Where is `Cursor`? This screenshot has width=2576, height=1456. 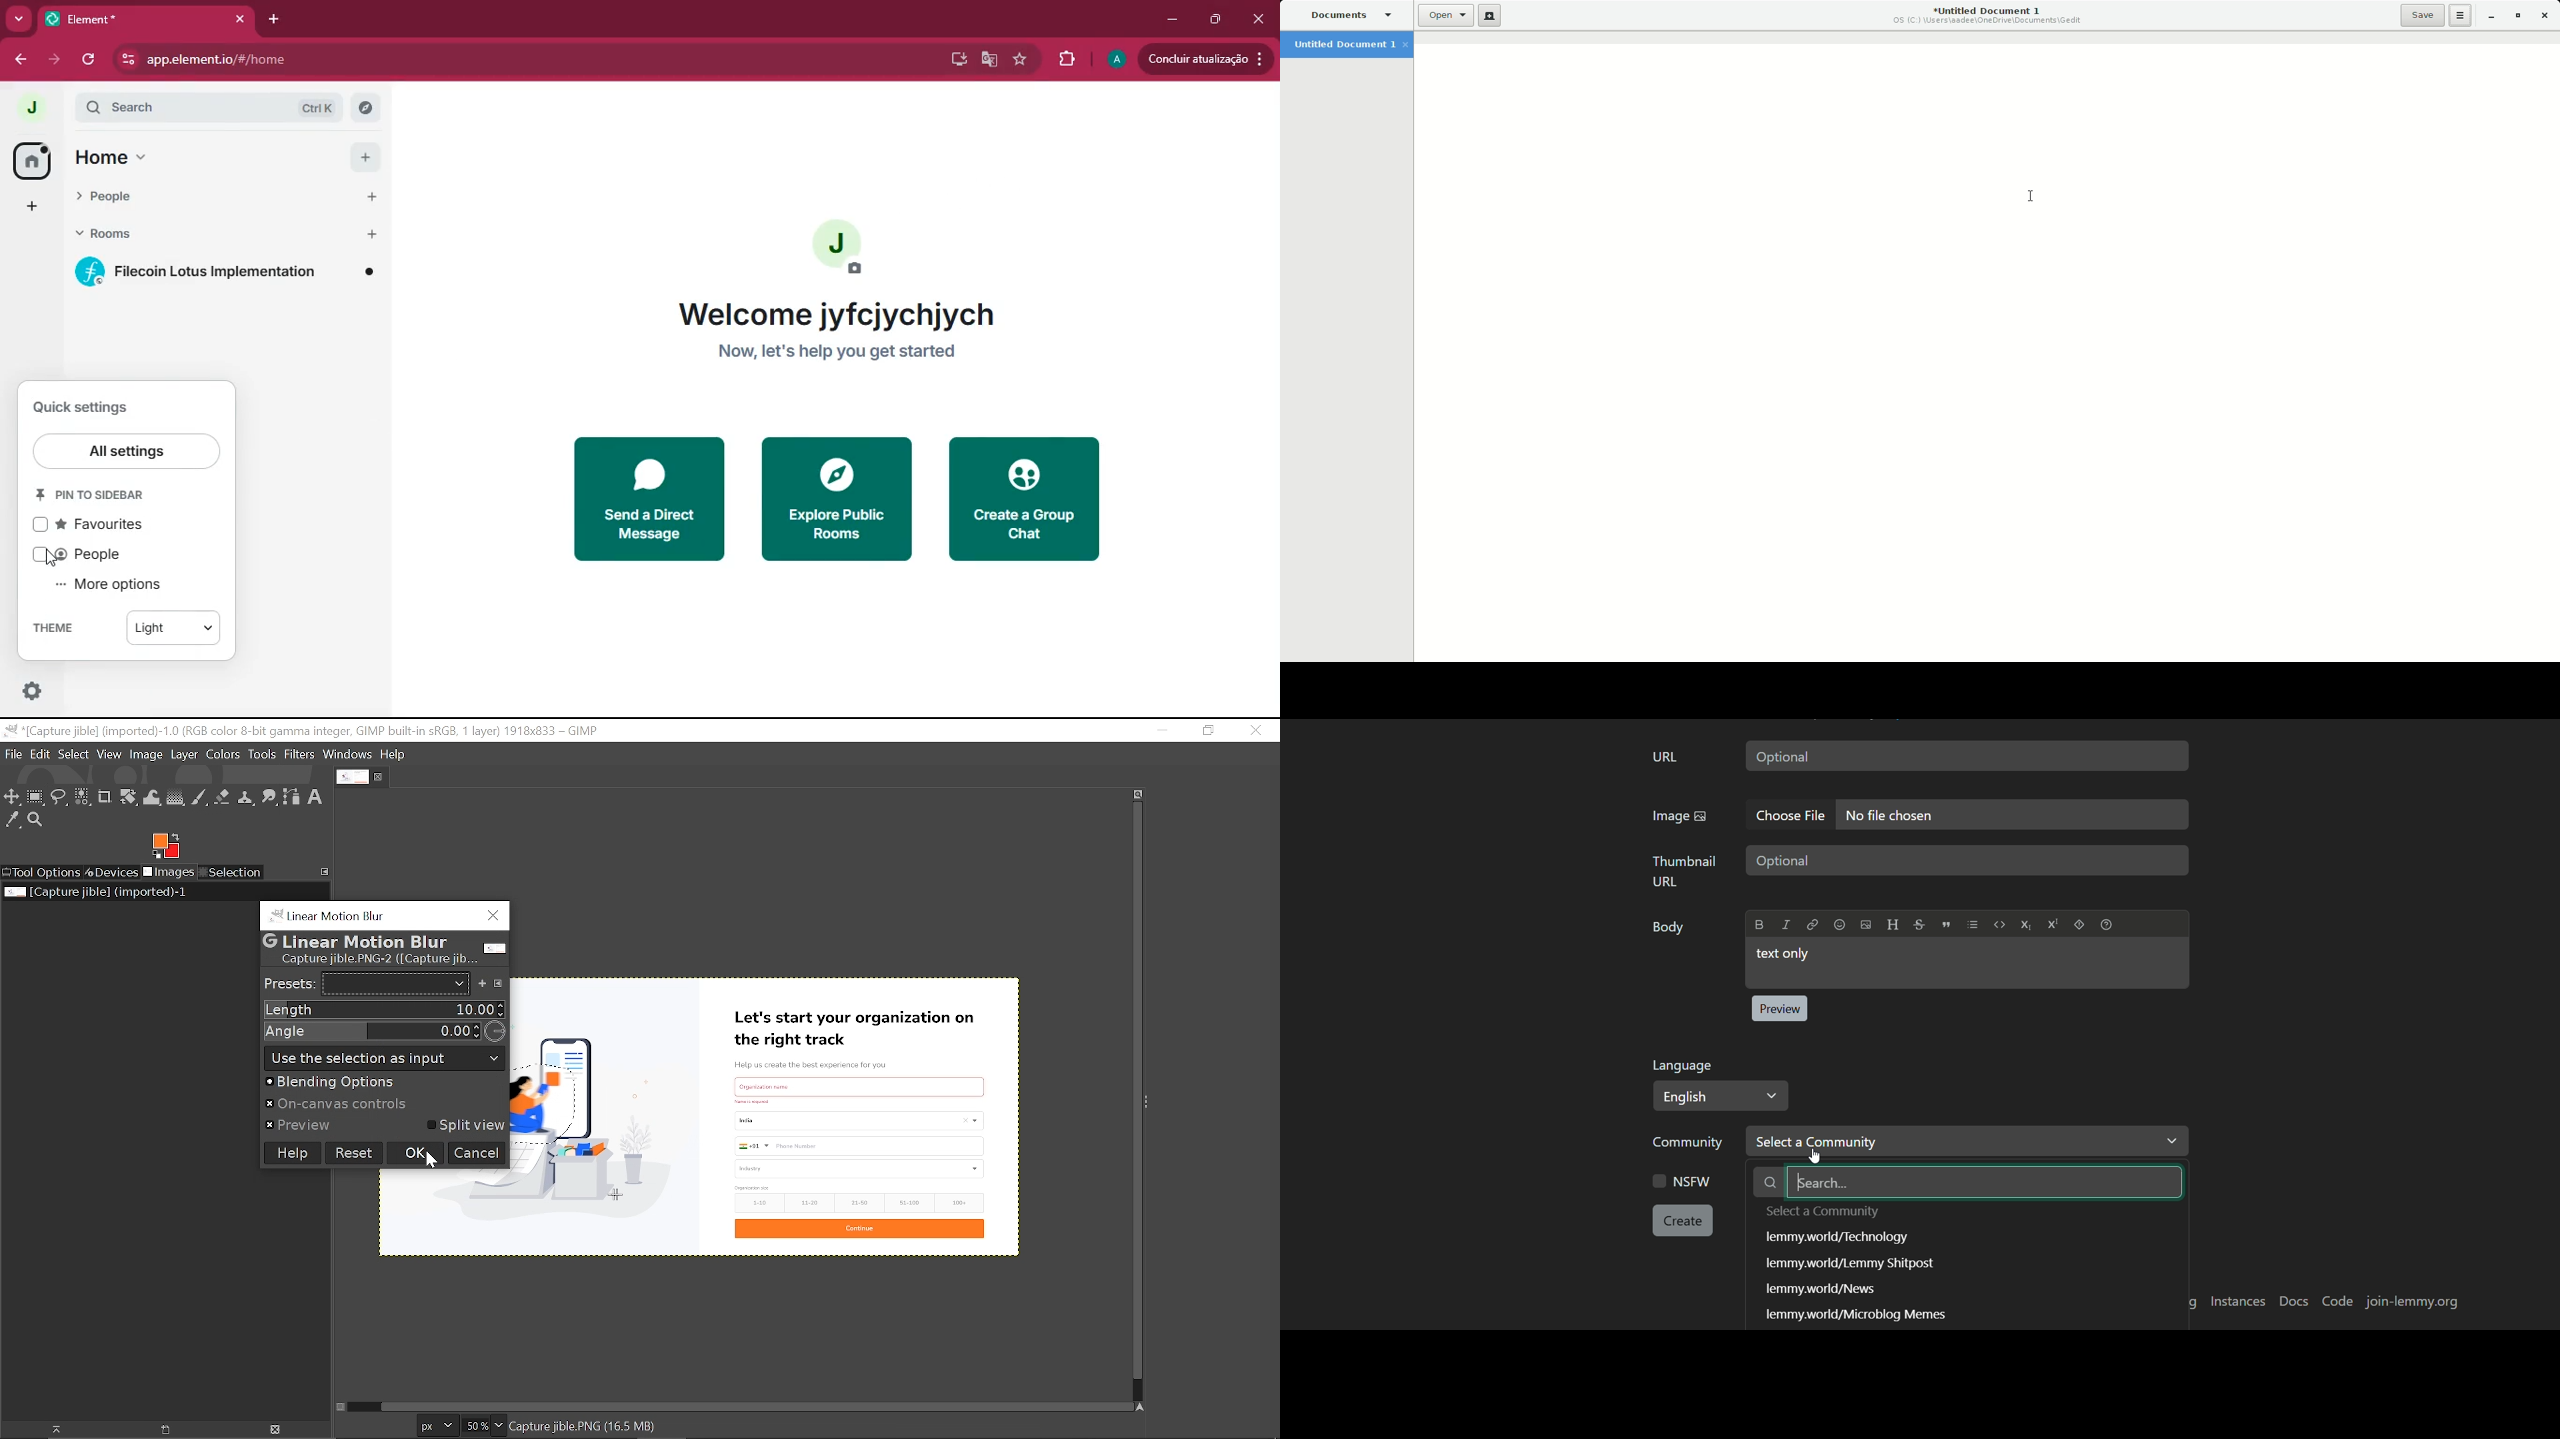
Cursor is located at coordinates (52, 557).